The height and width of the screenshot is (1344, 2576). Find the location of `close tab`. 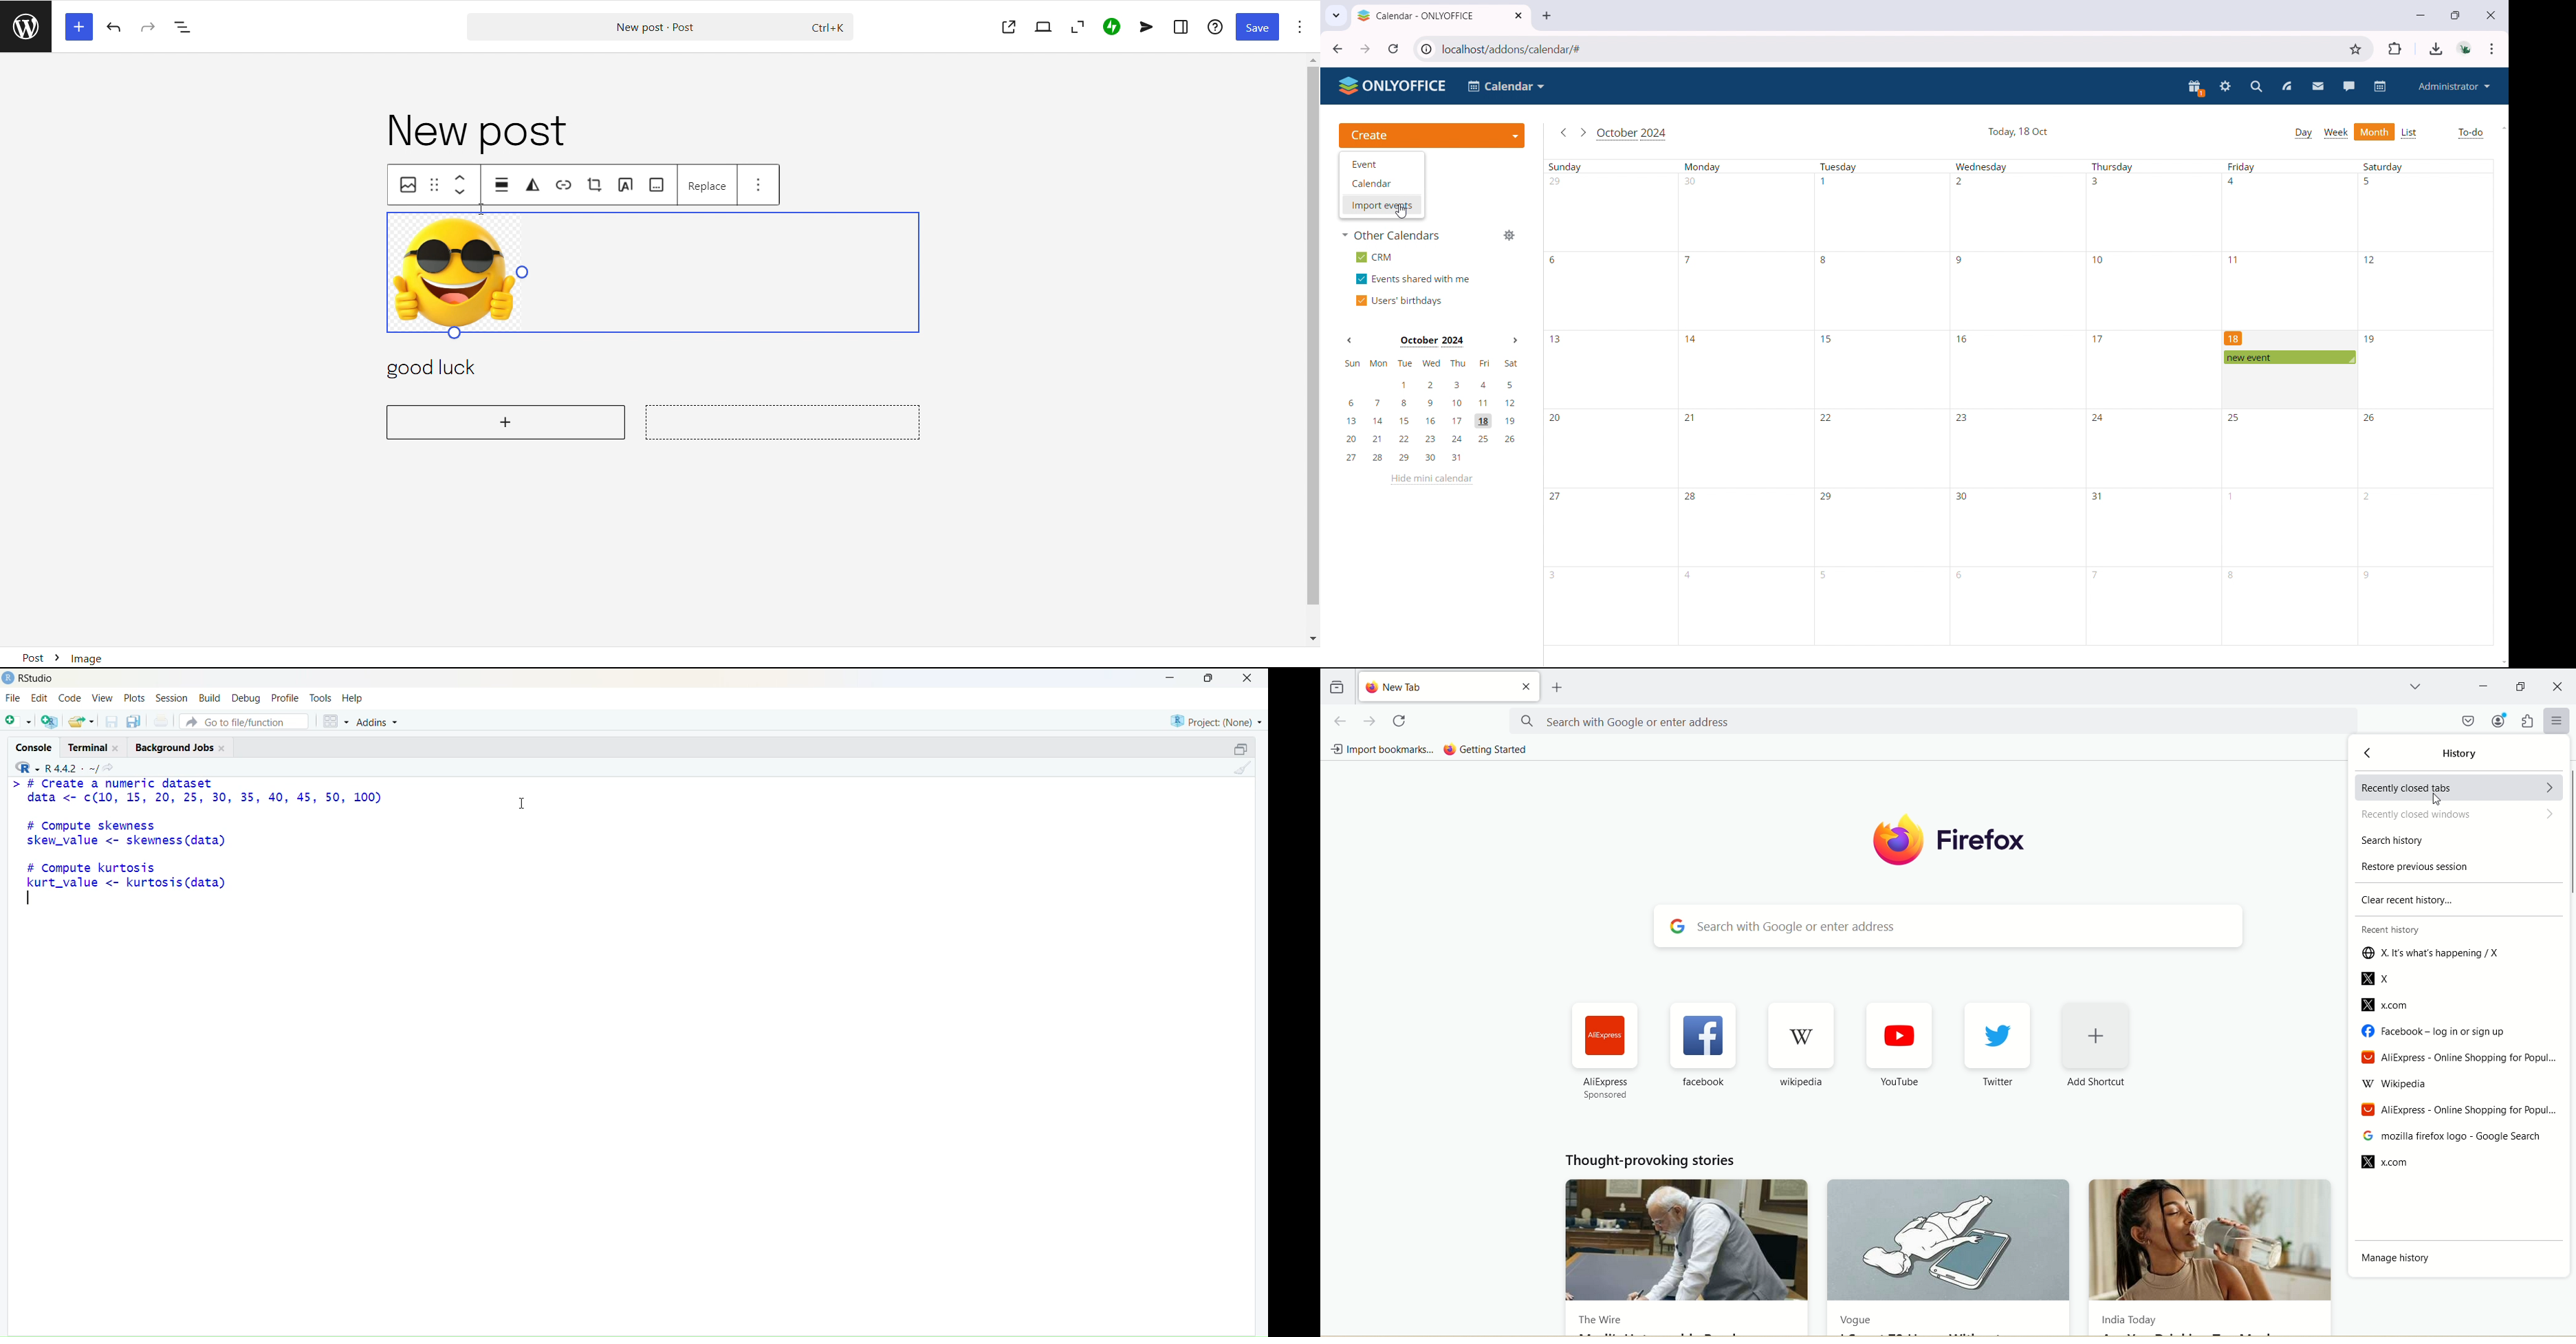

close tab is located at coordinates (1518, 15).